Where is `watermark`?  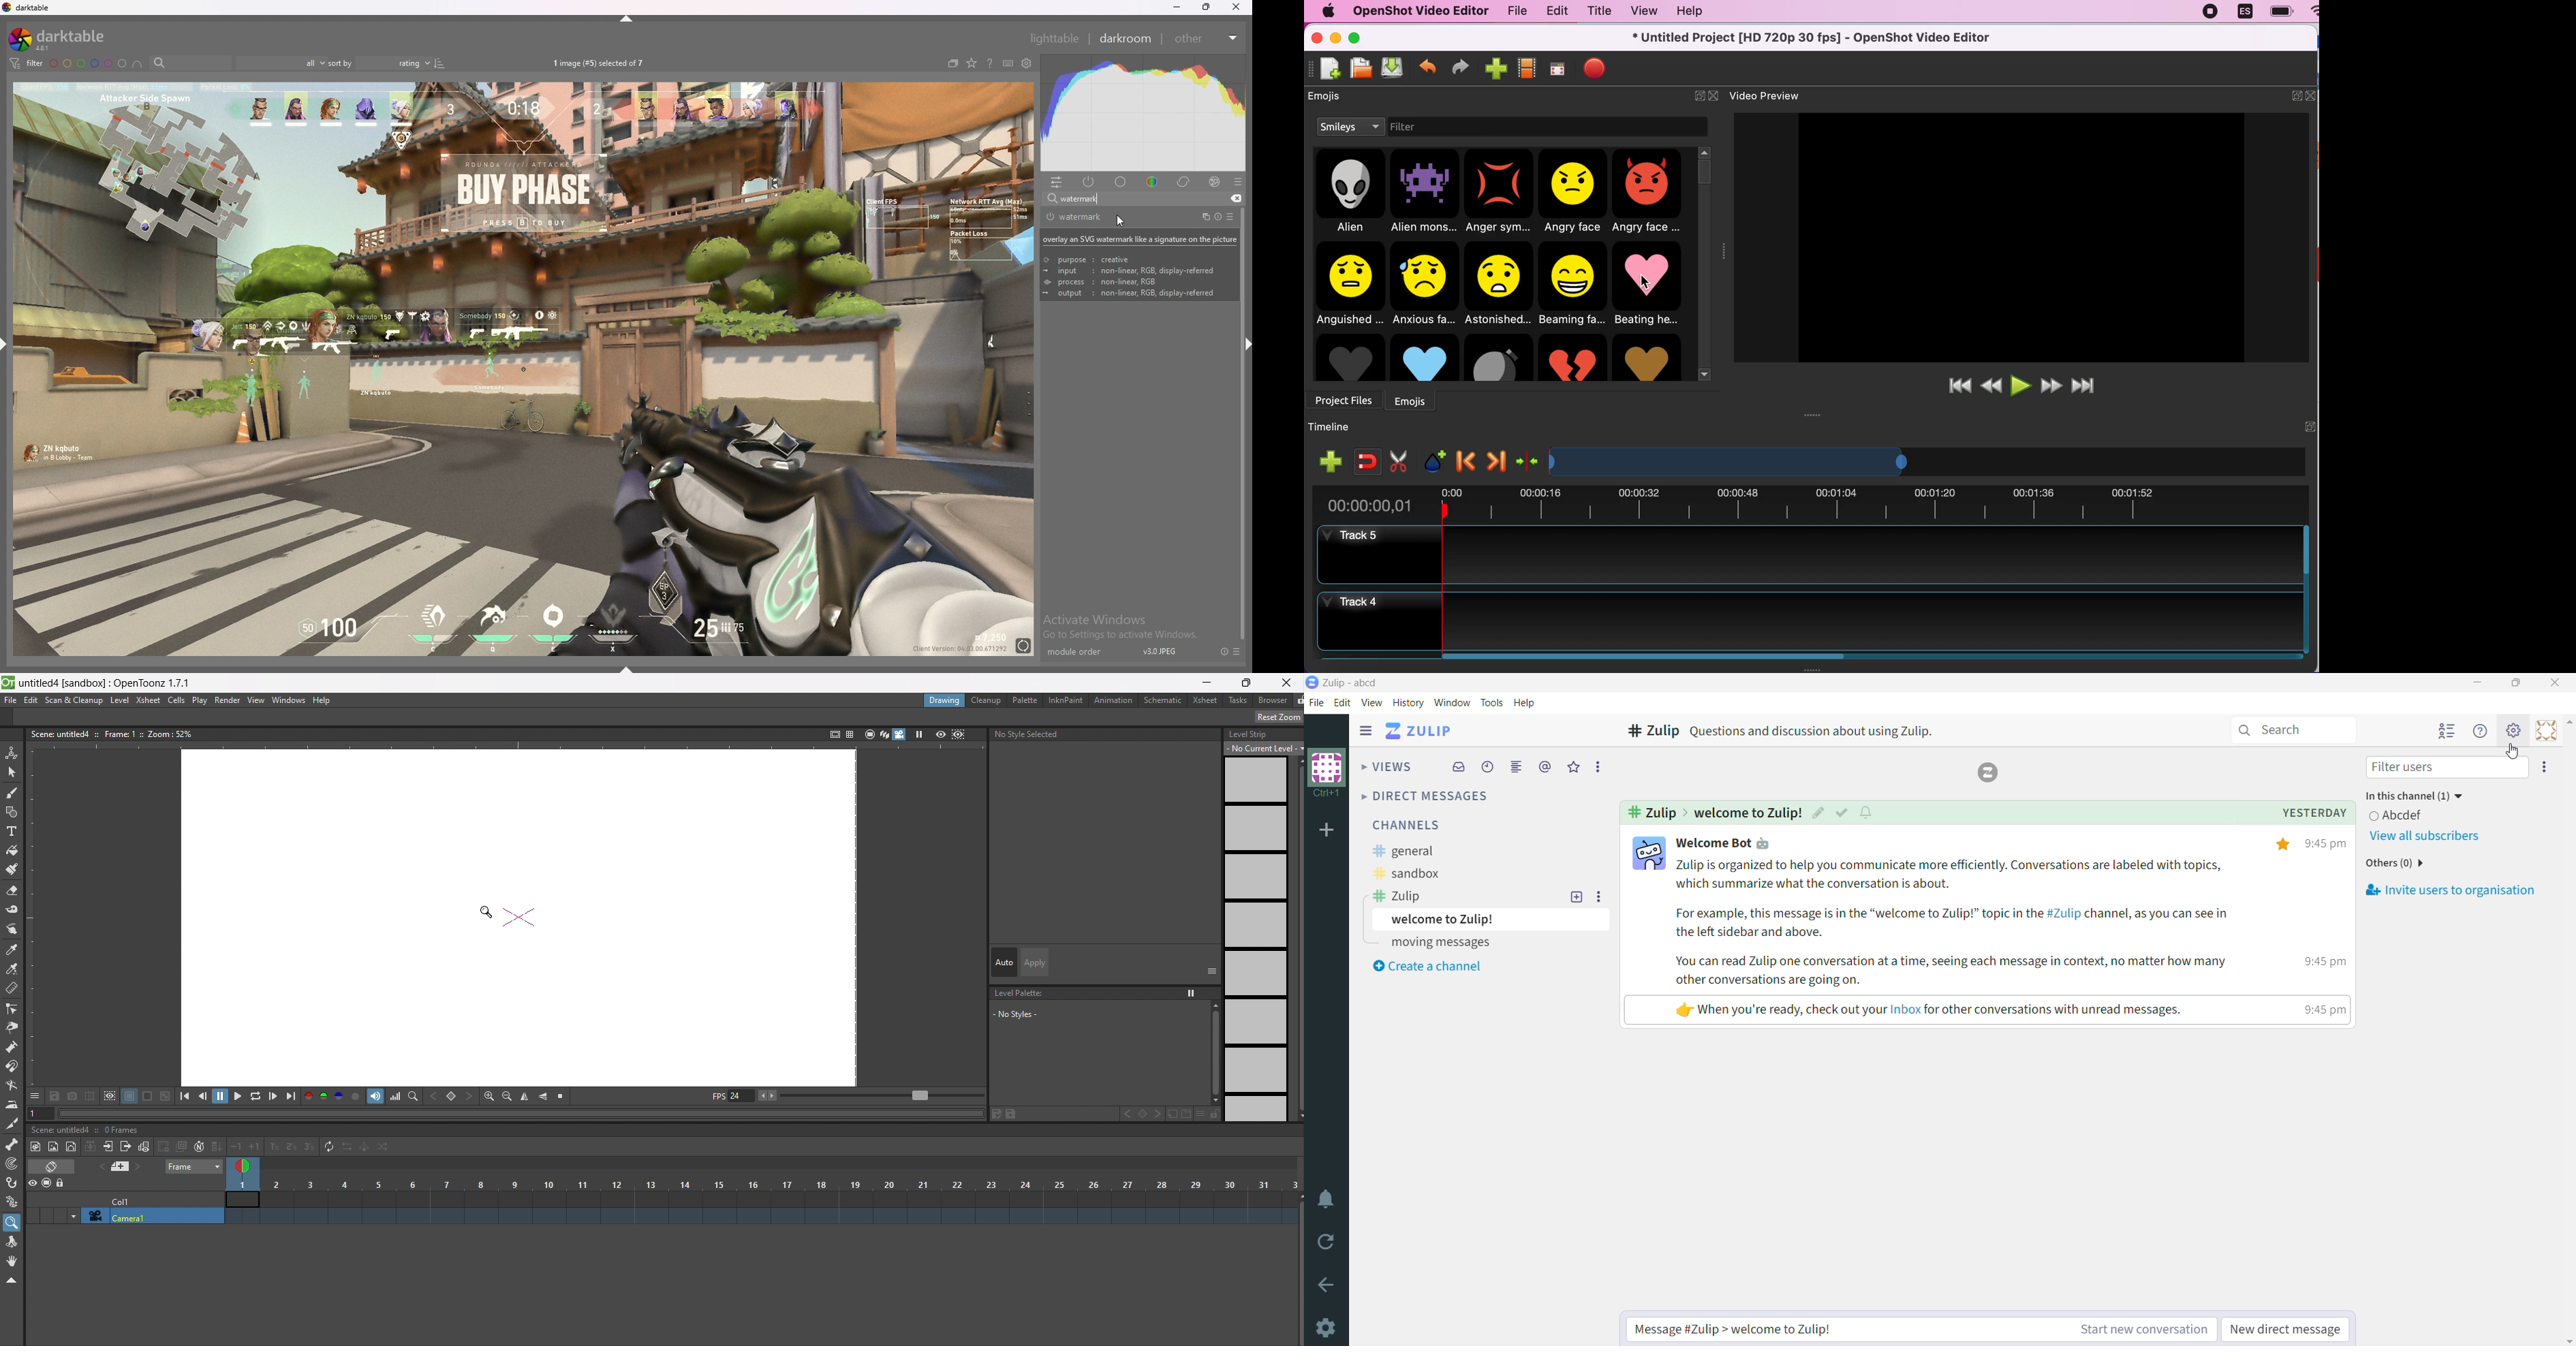 watermark is located at coordinates (1091, 217).